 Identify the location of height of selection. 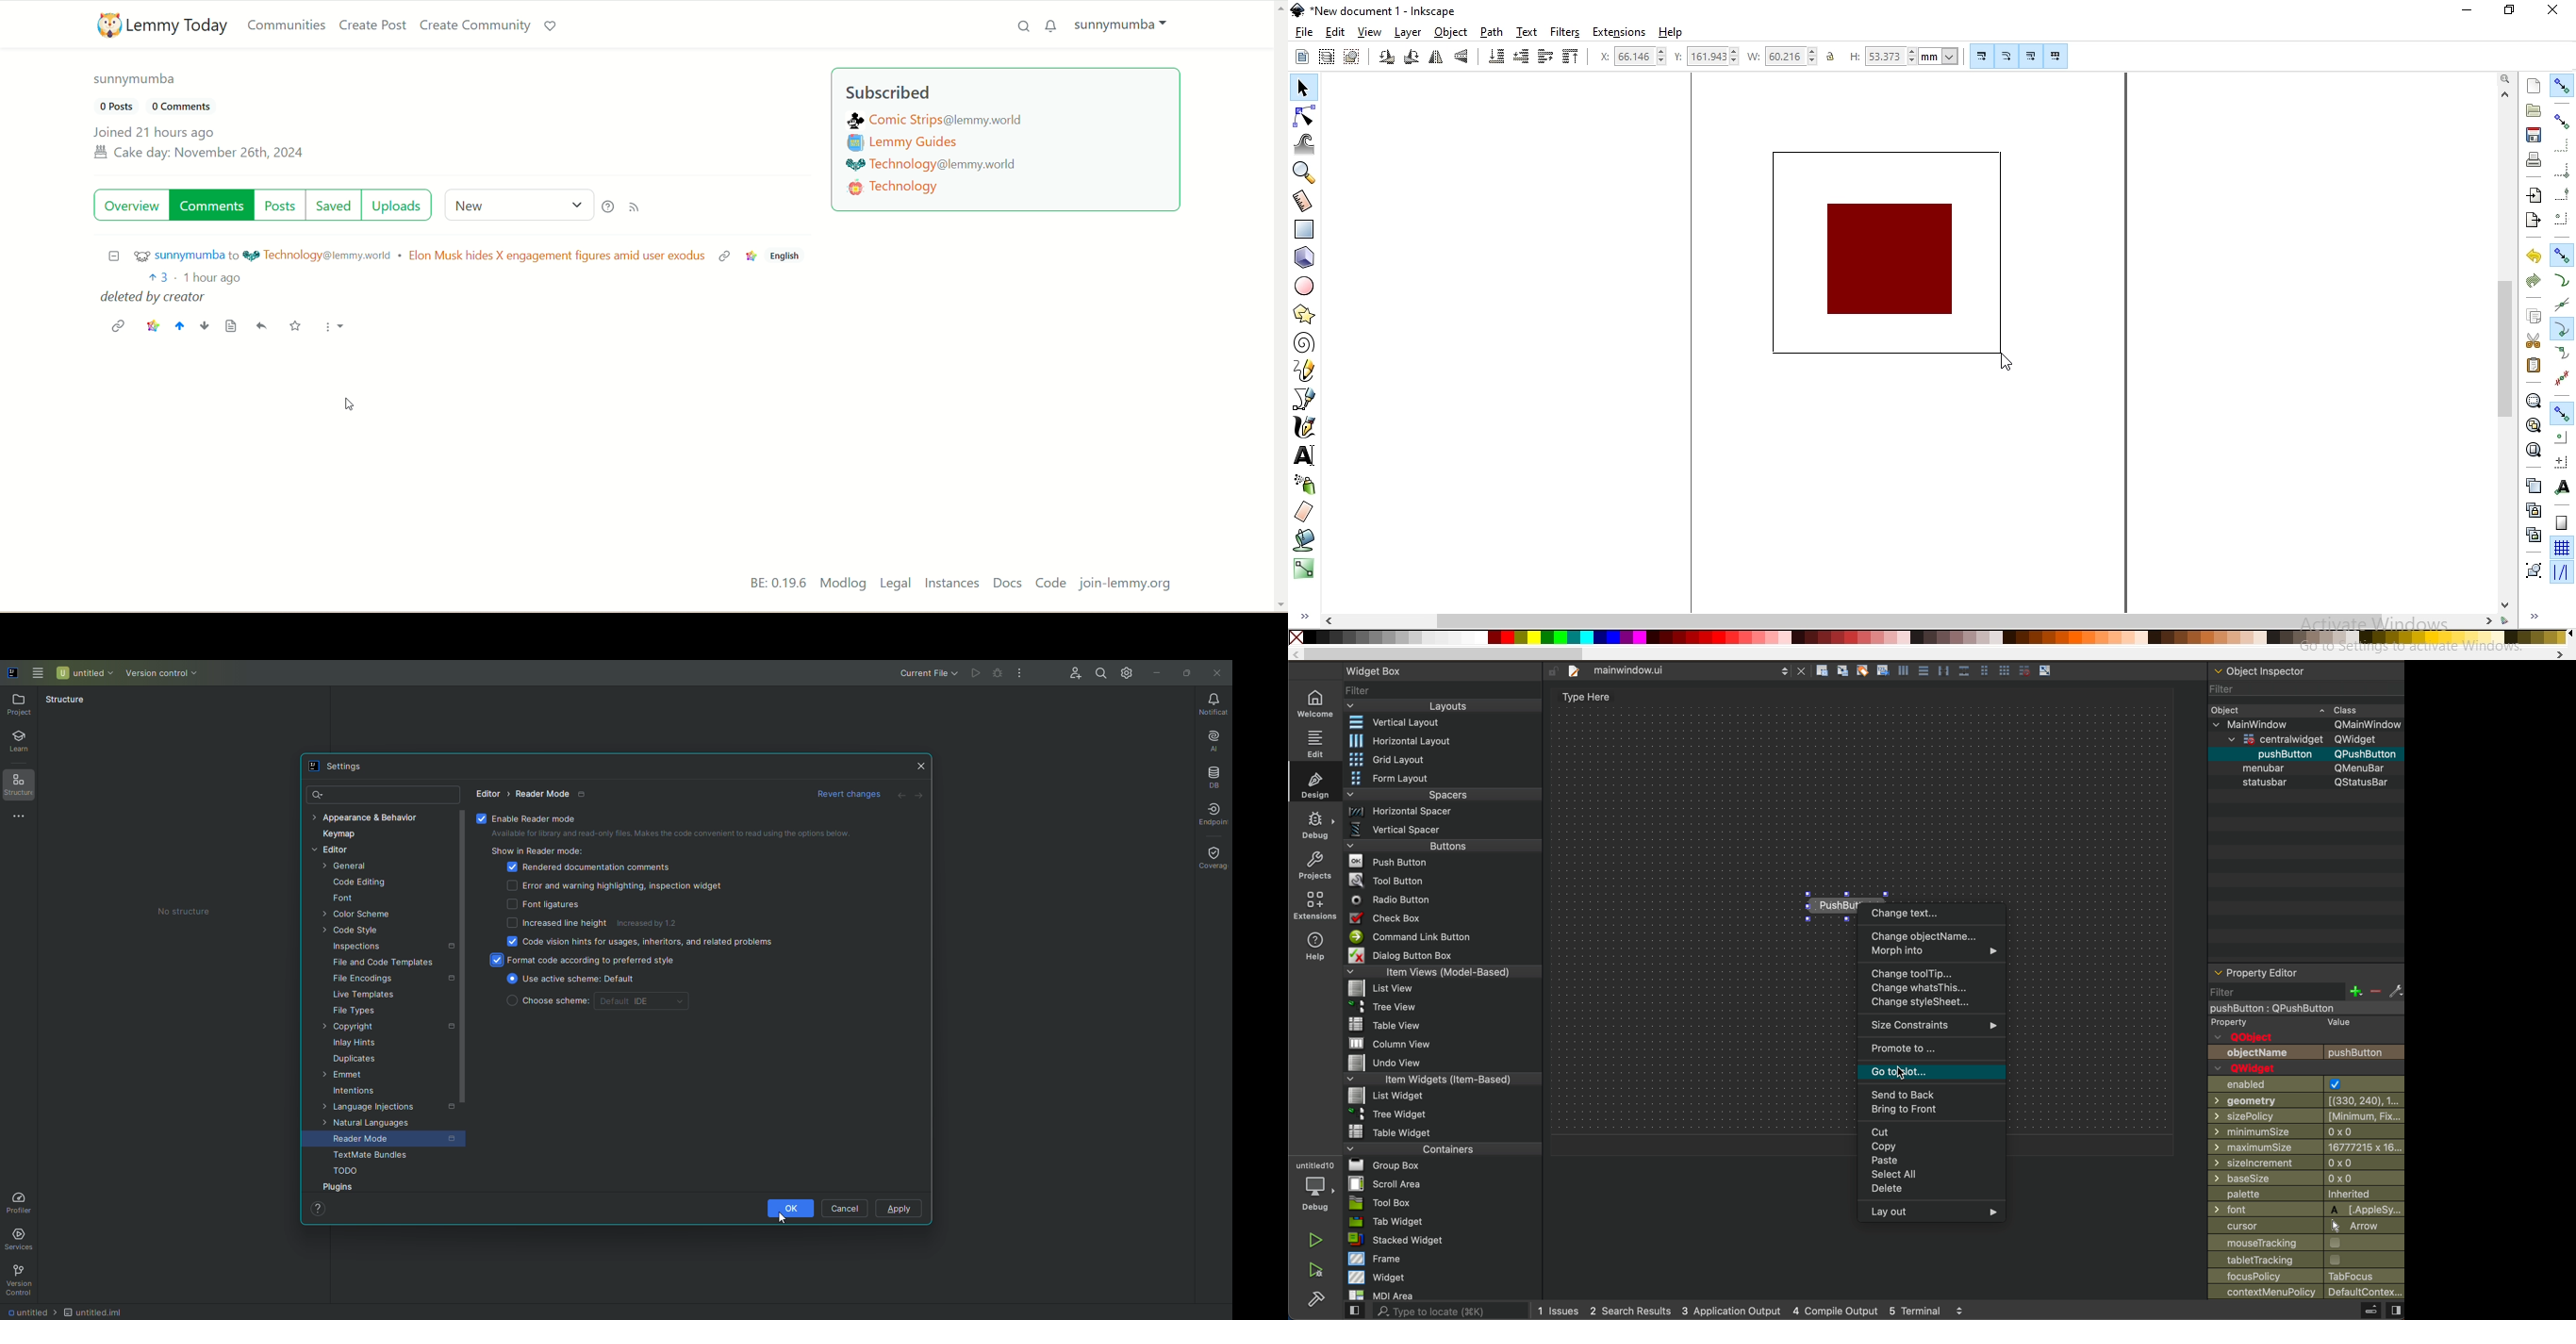
(1852, 57).